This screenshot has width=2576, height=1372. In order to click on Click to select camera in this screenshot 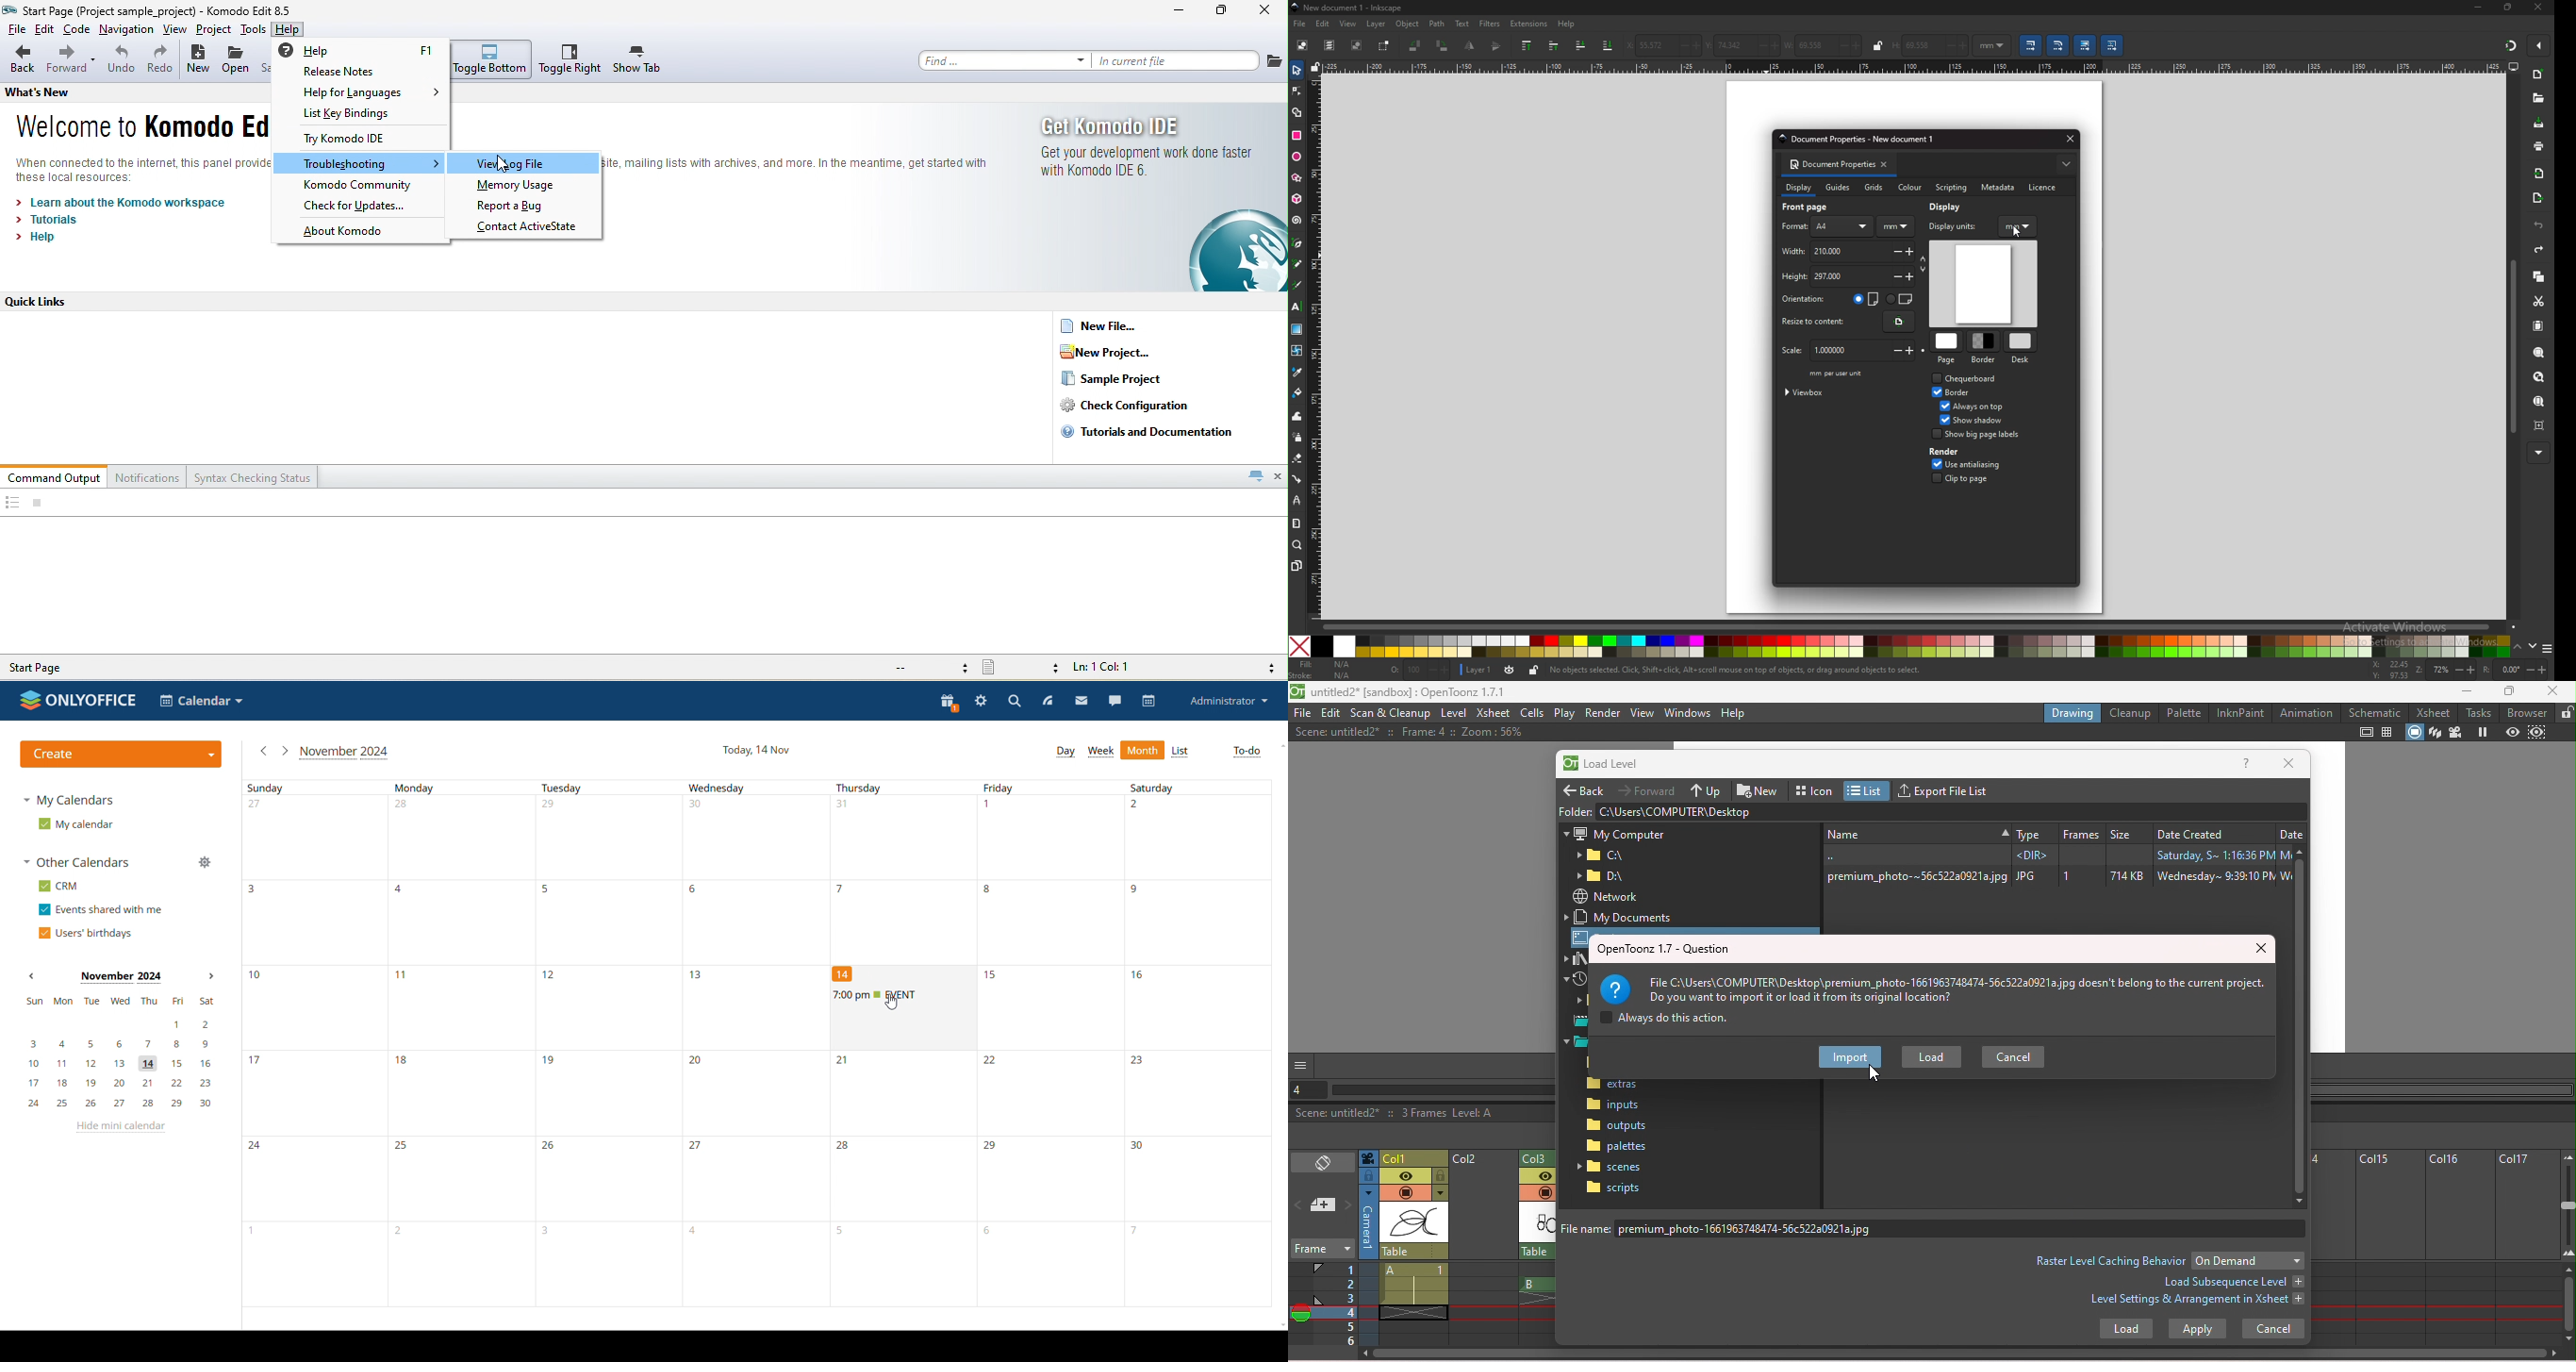, I will do `click(1369, 1222)`.